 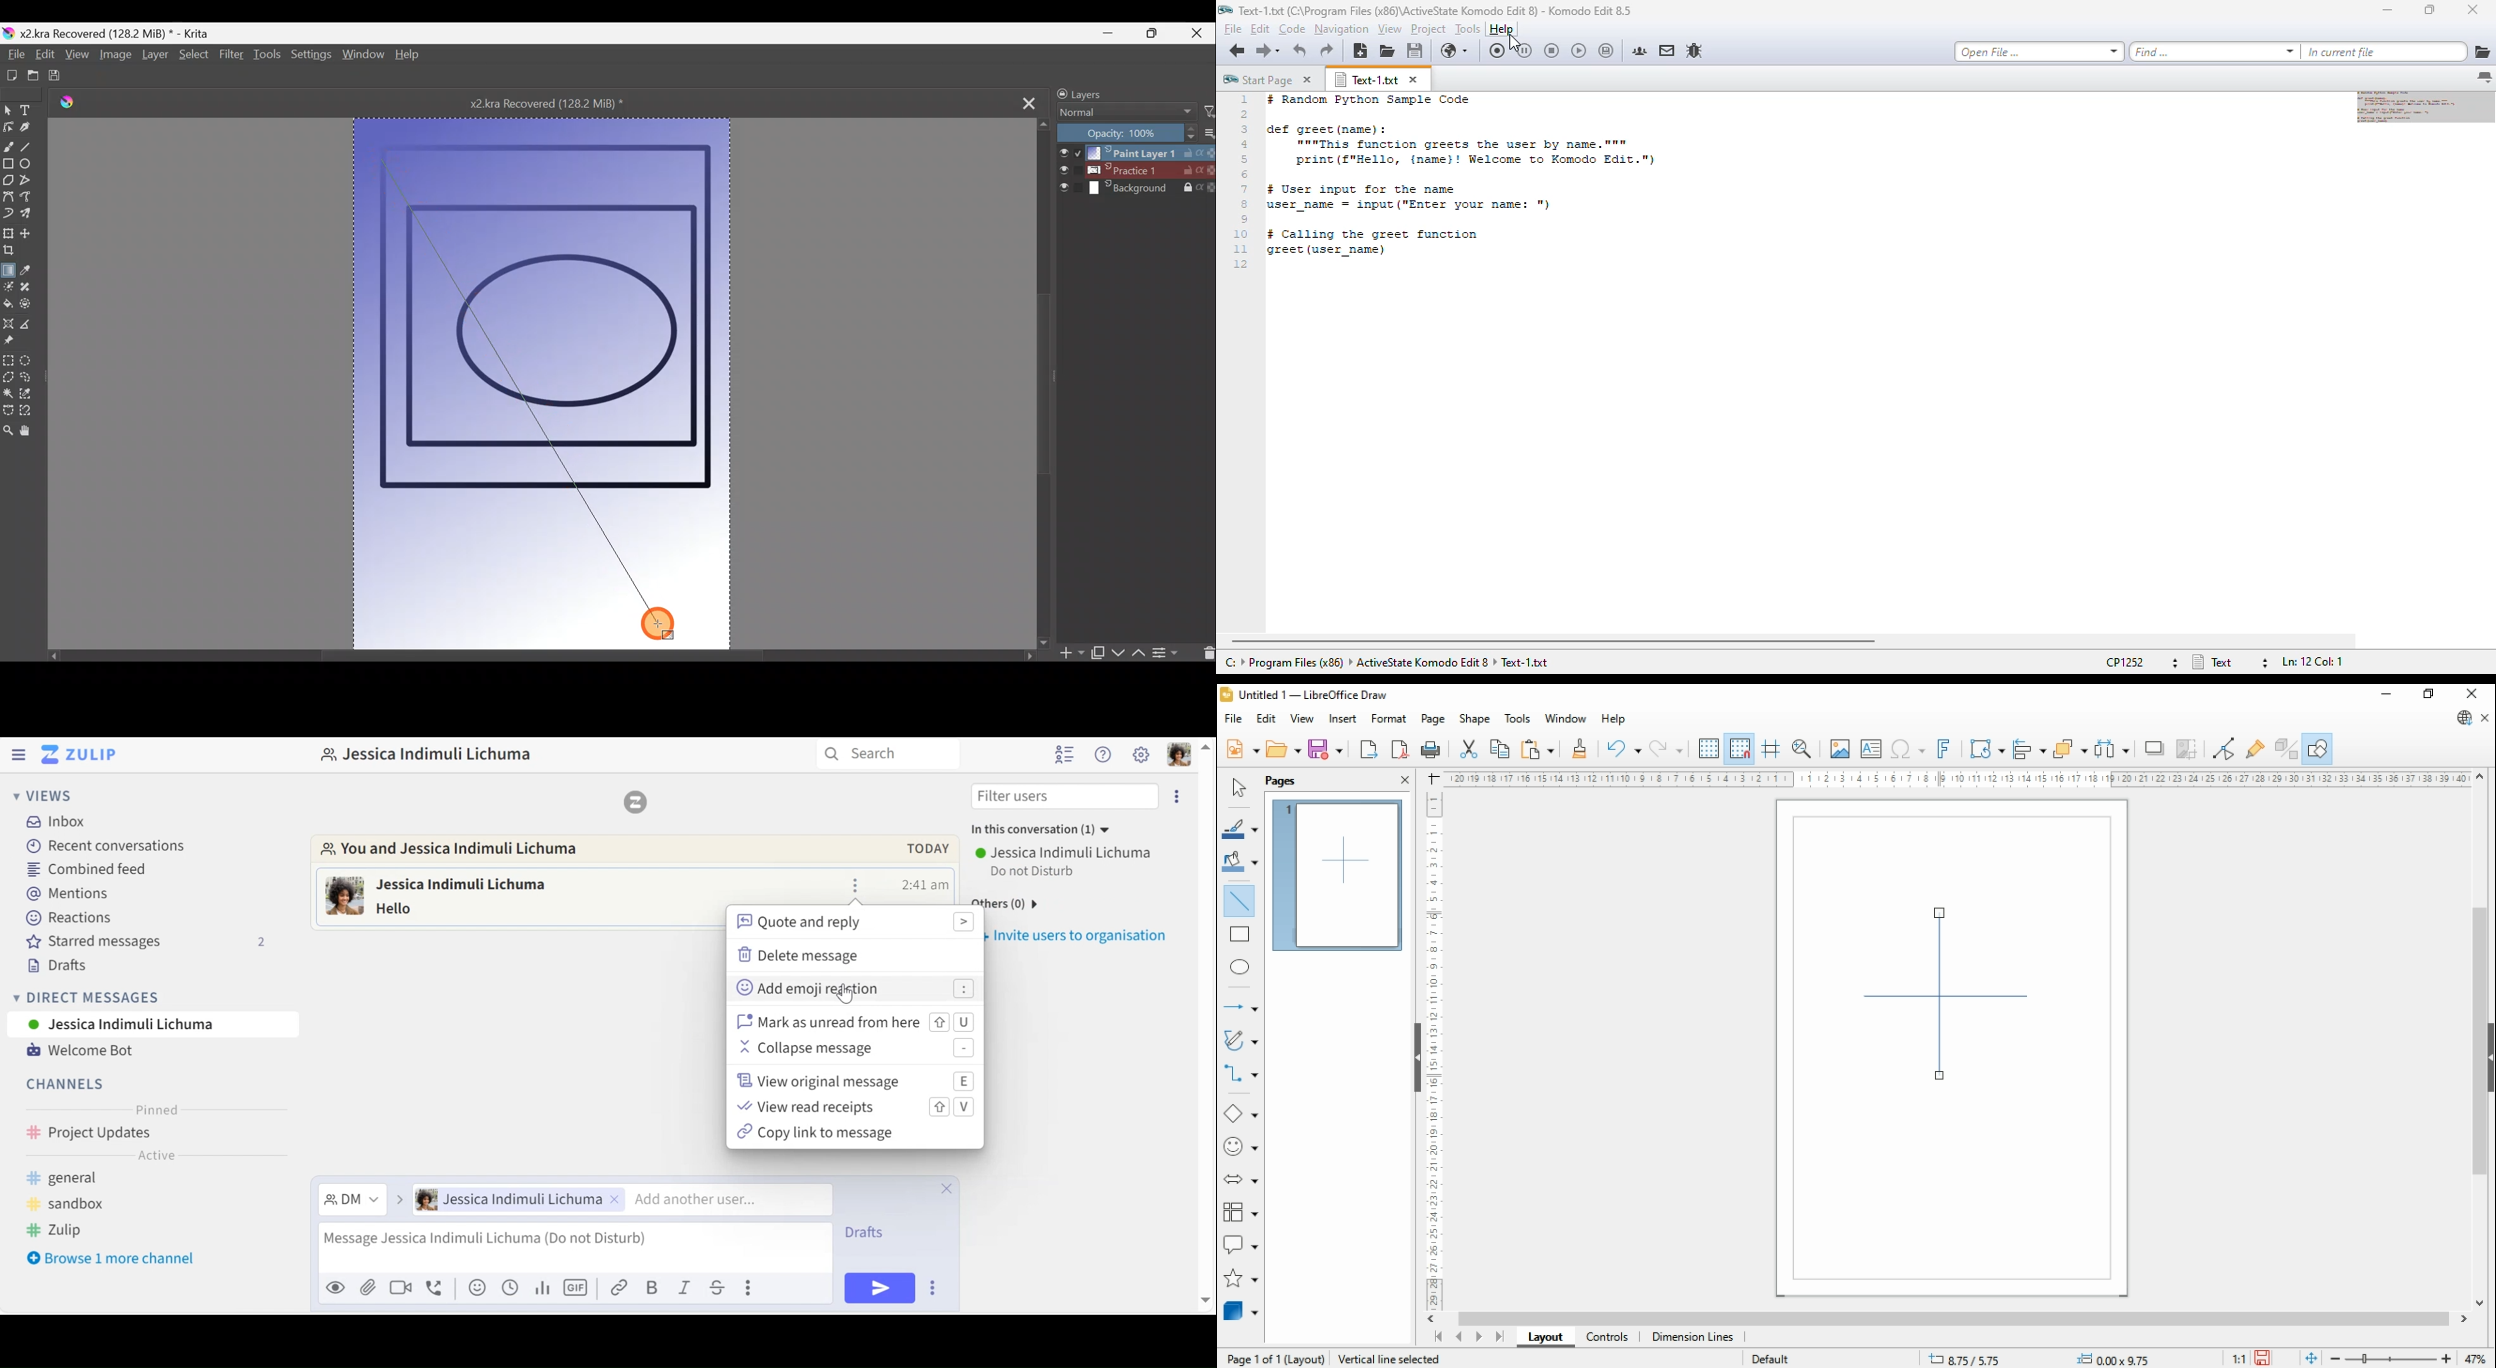 I want to click on Bold, so click(x=652, y=1287).